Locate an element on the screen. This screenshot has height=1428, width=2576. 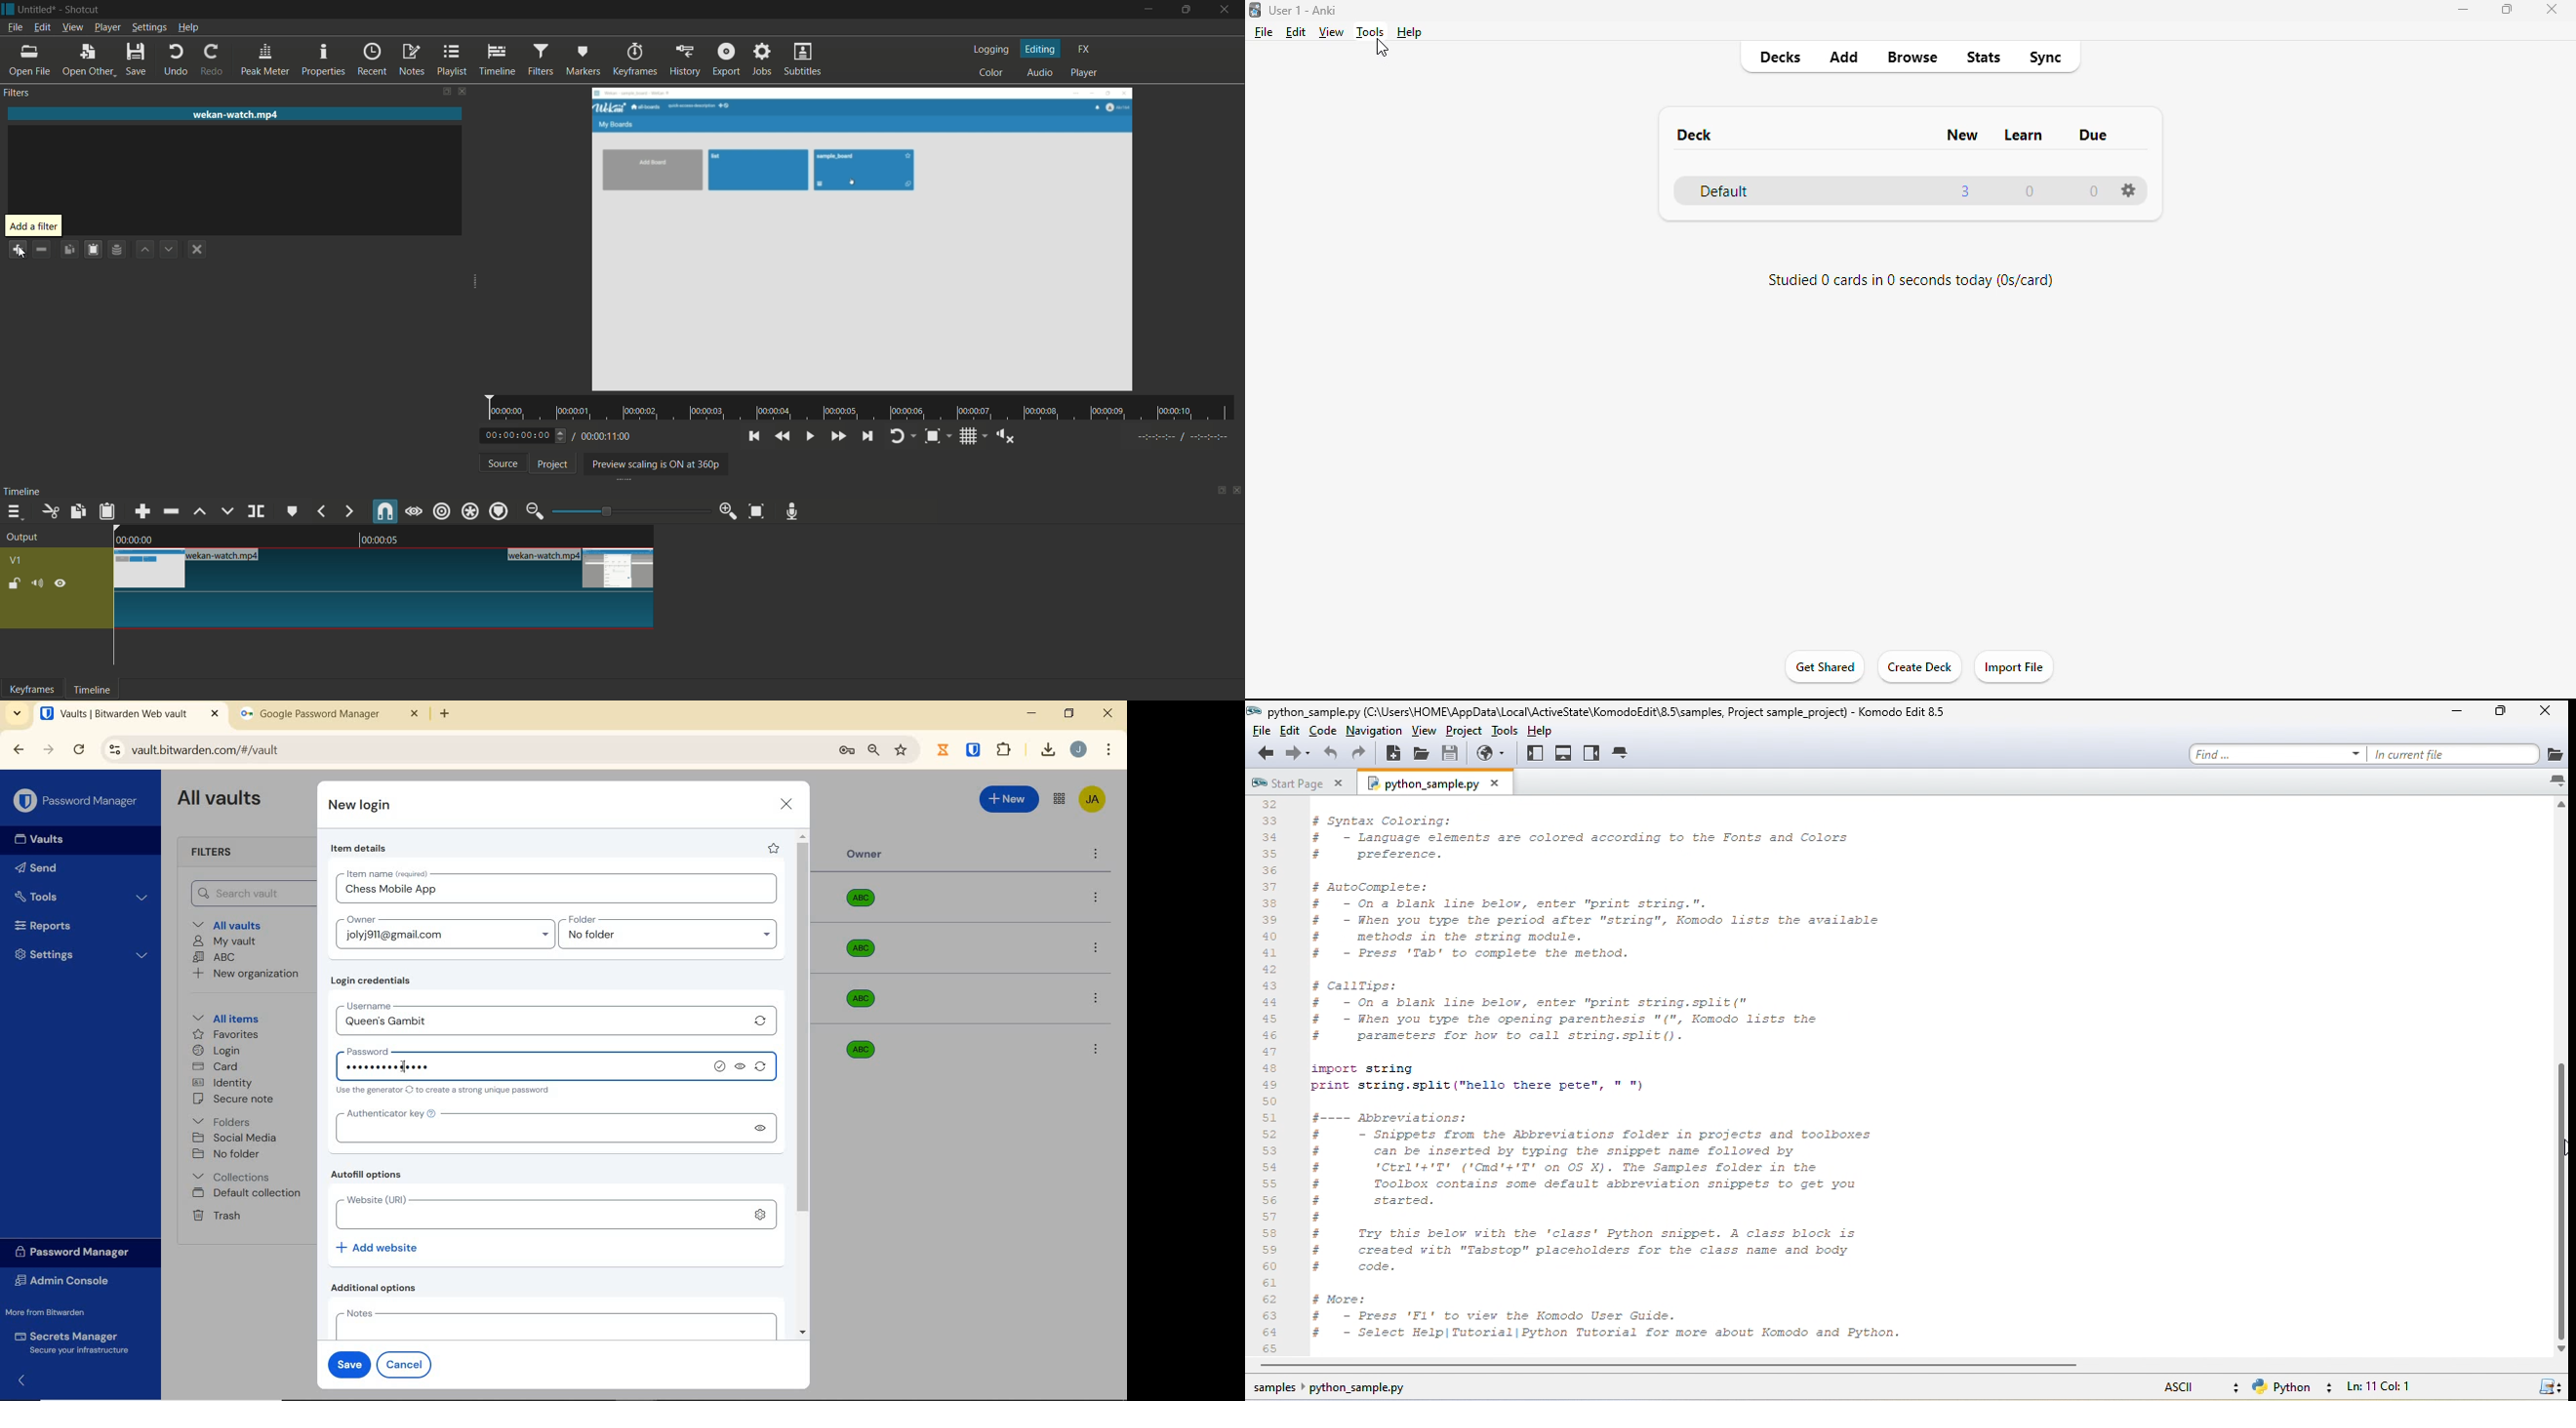
3 is located at coordinates (1966, 191).